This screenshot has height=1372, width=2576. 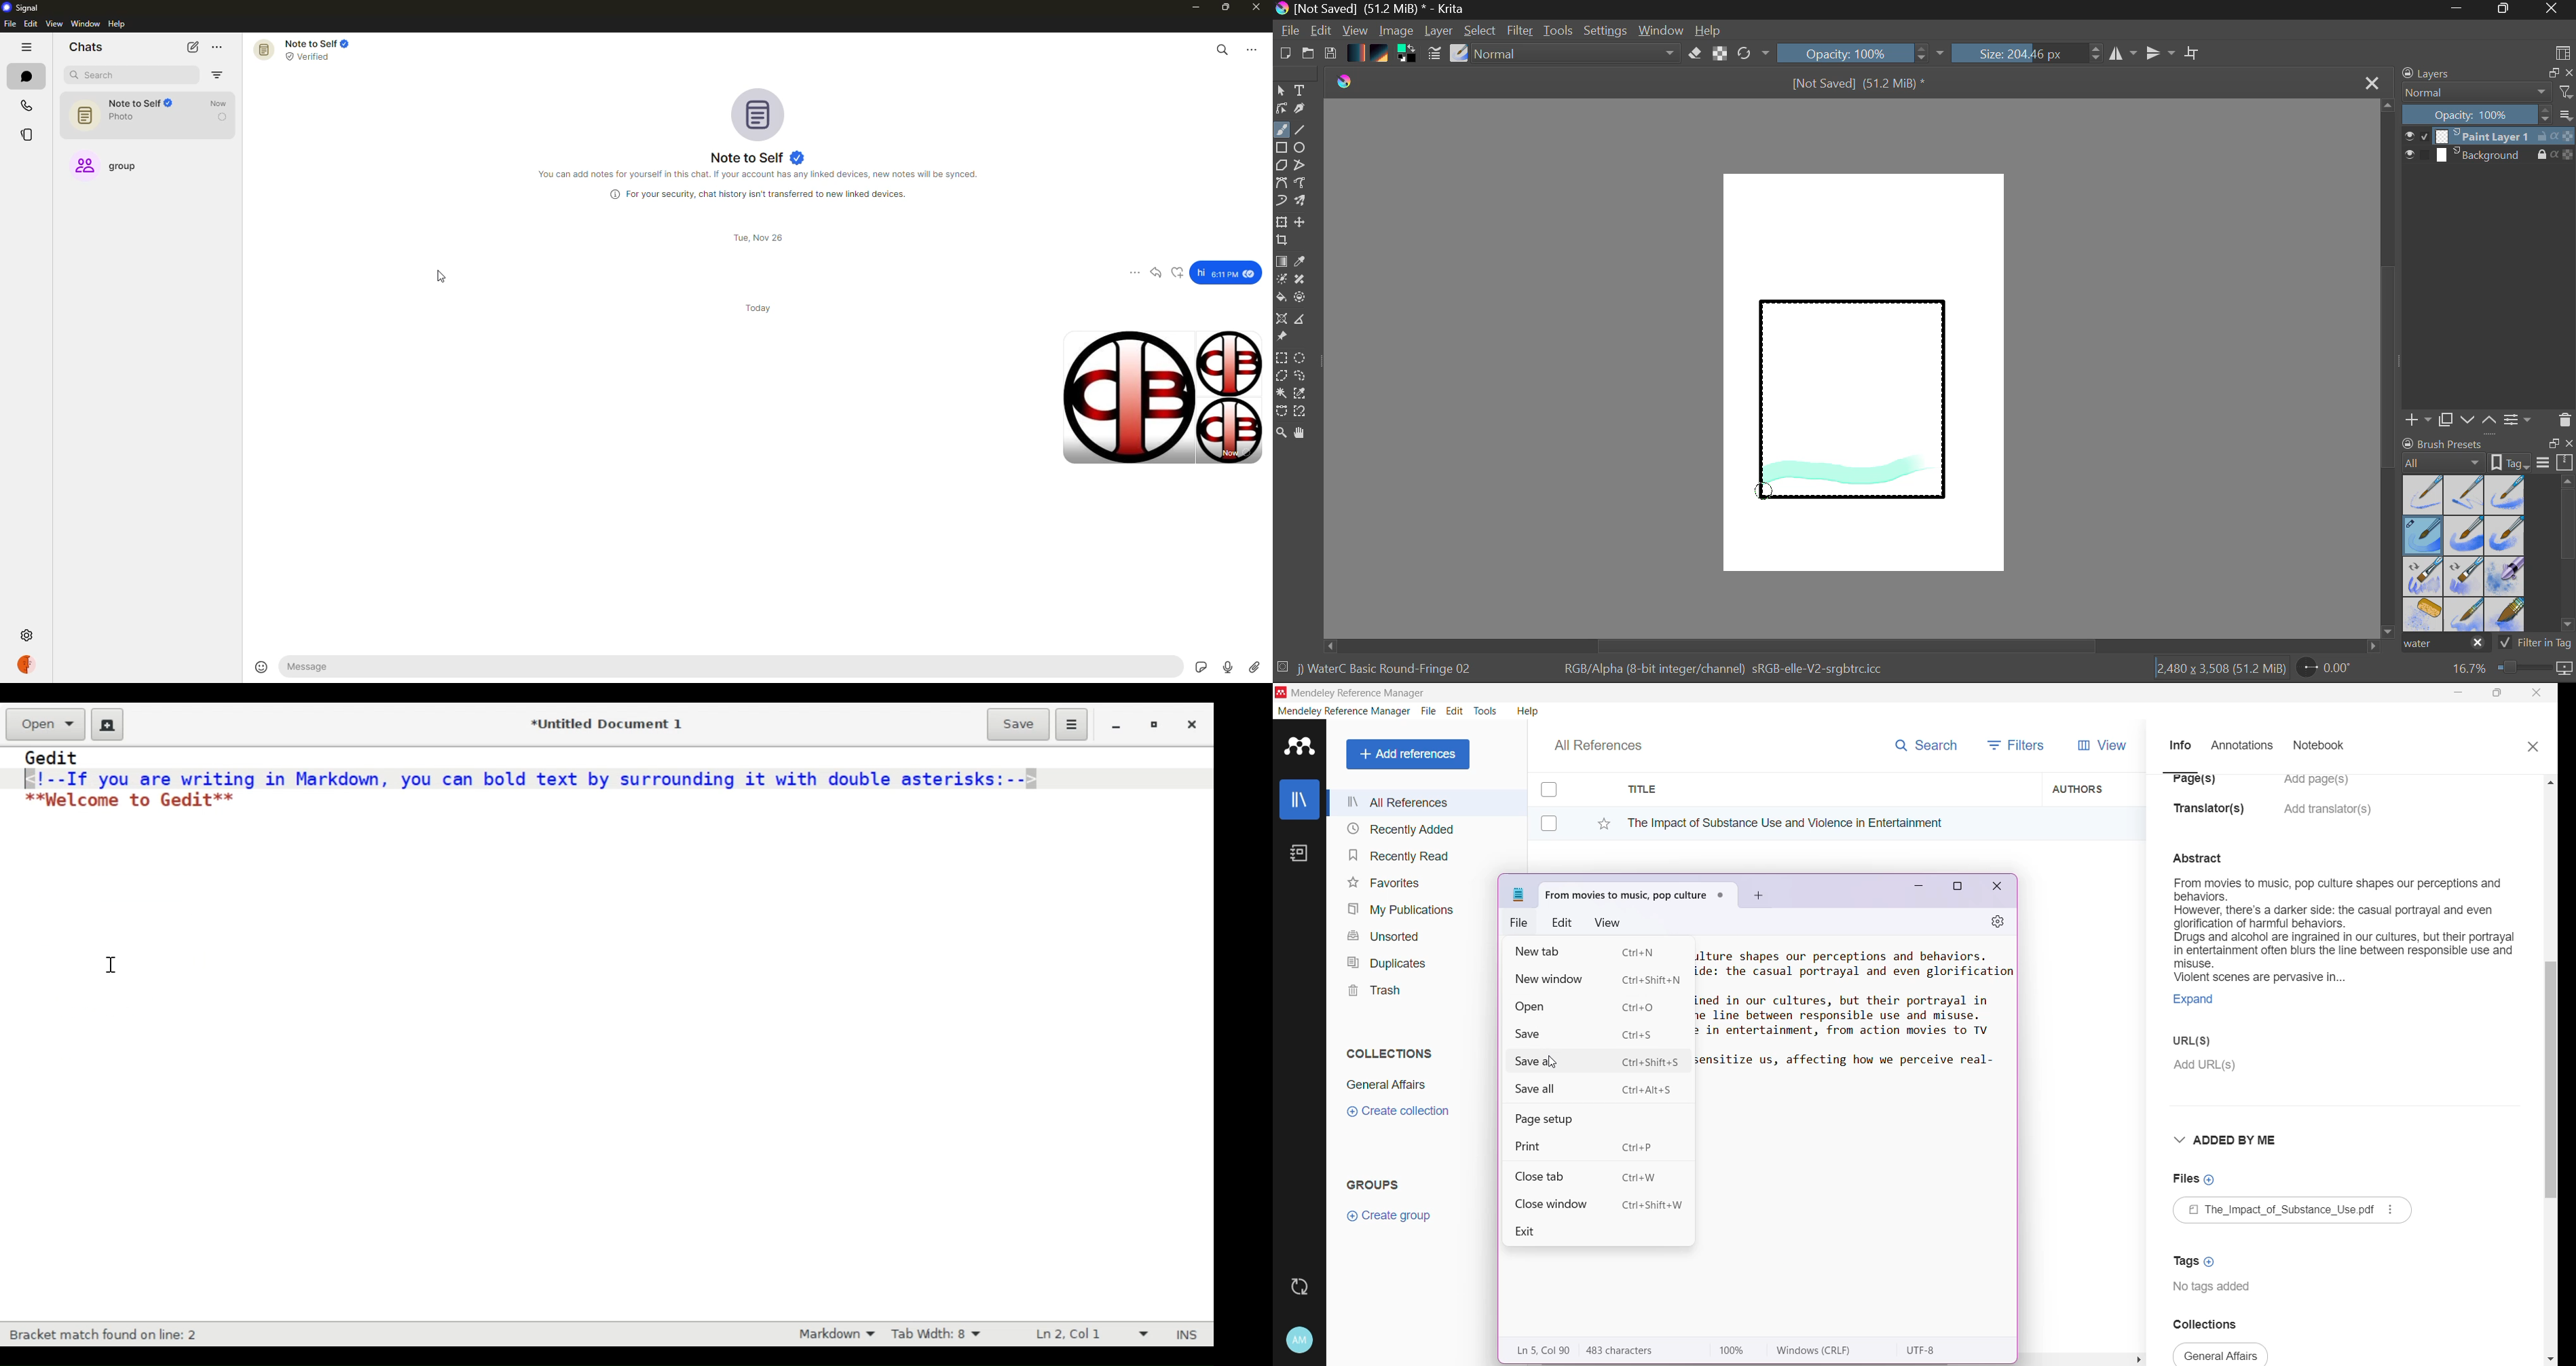 What do you see at coordinates (1852, 646) in the screenshot?
I see `Scroll Bar` at bounding box center [1852, 646].